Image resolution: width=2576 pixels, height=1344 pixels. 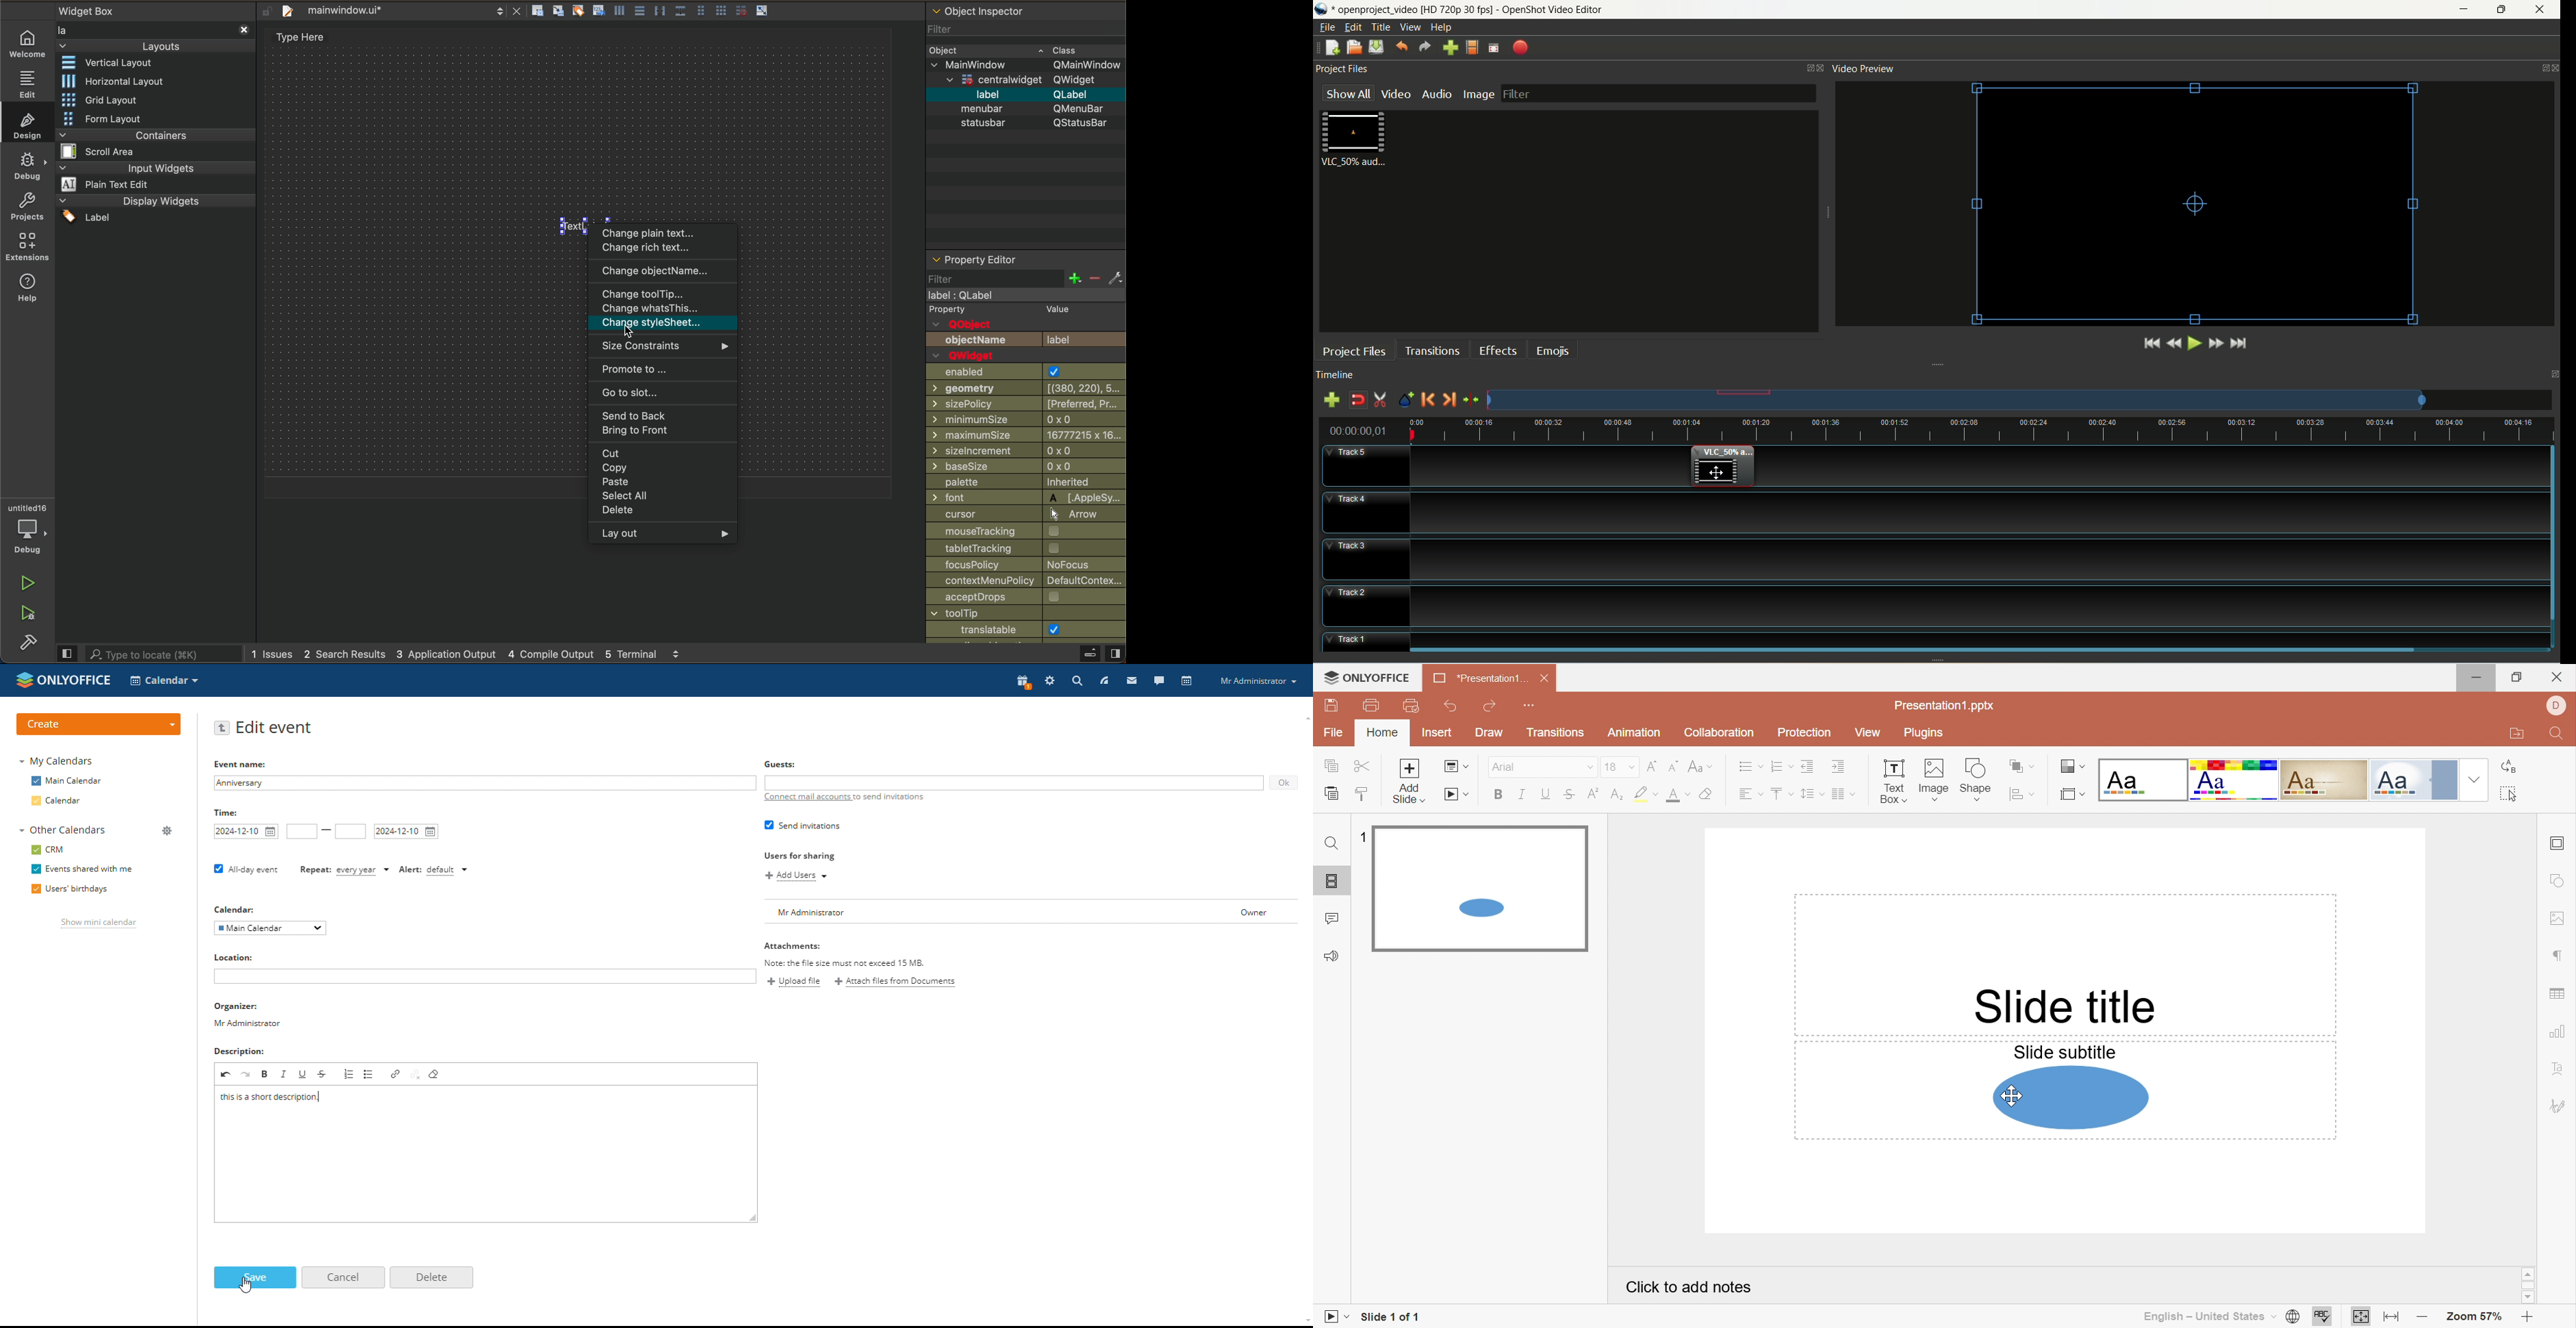 What do you see at coordinates (1025, 498) in the screenshot?
I see `` at bounding box center [1025, 498].